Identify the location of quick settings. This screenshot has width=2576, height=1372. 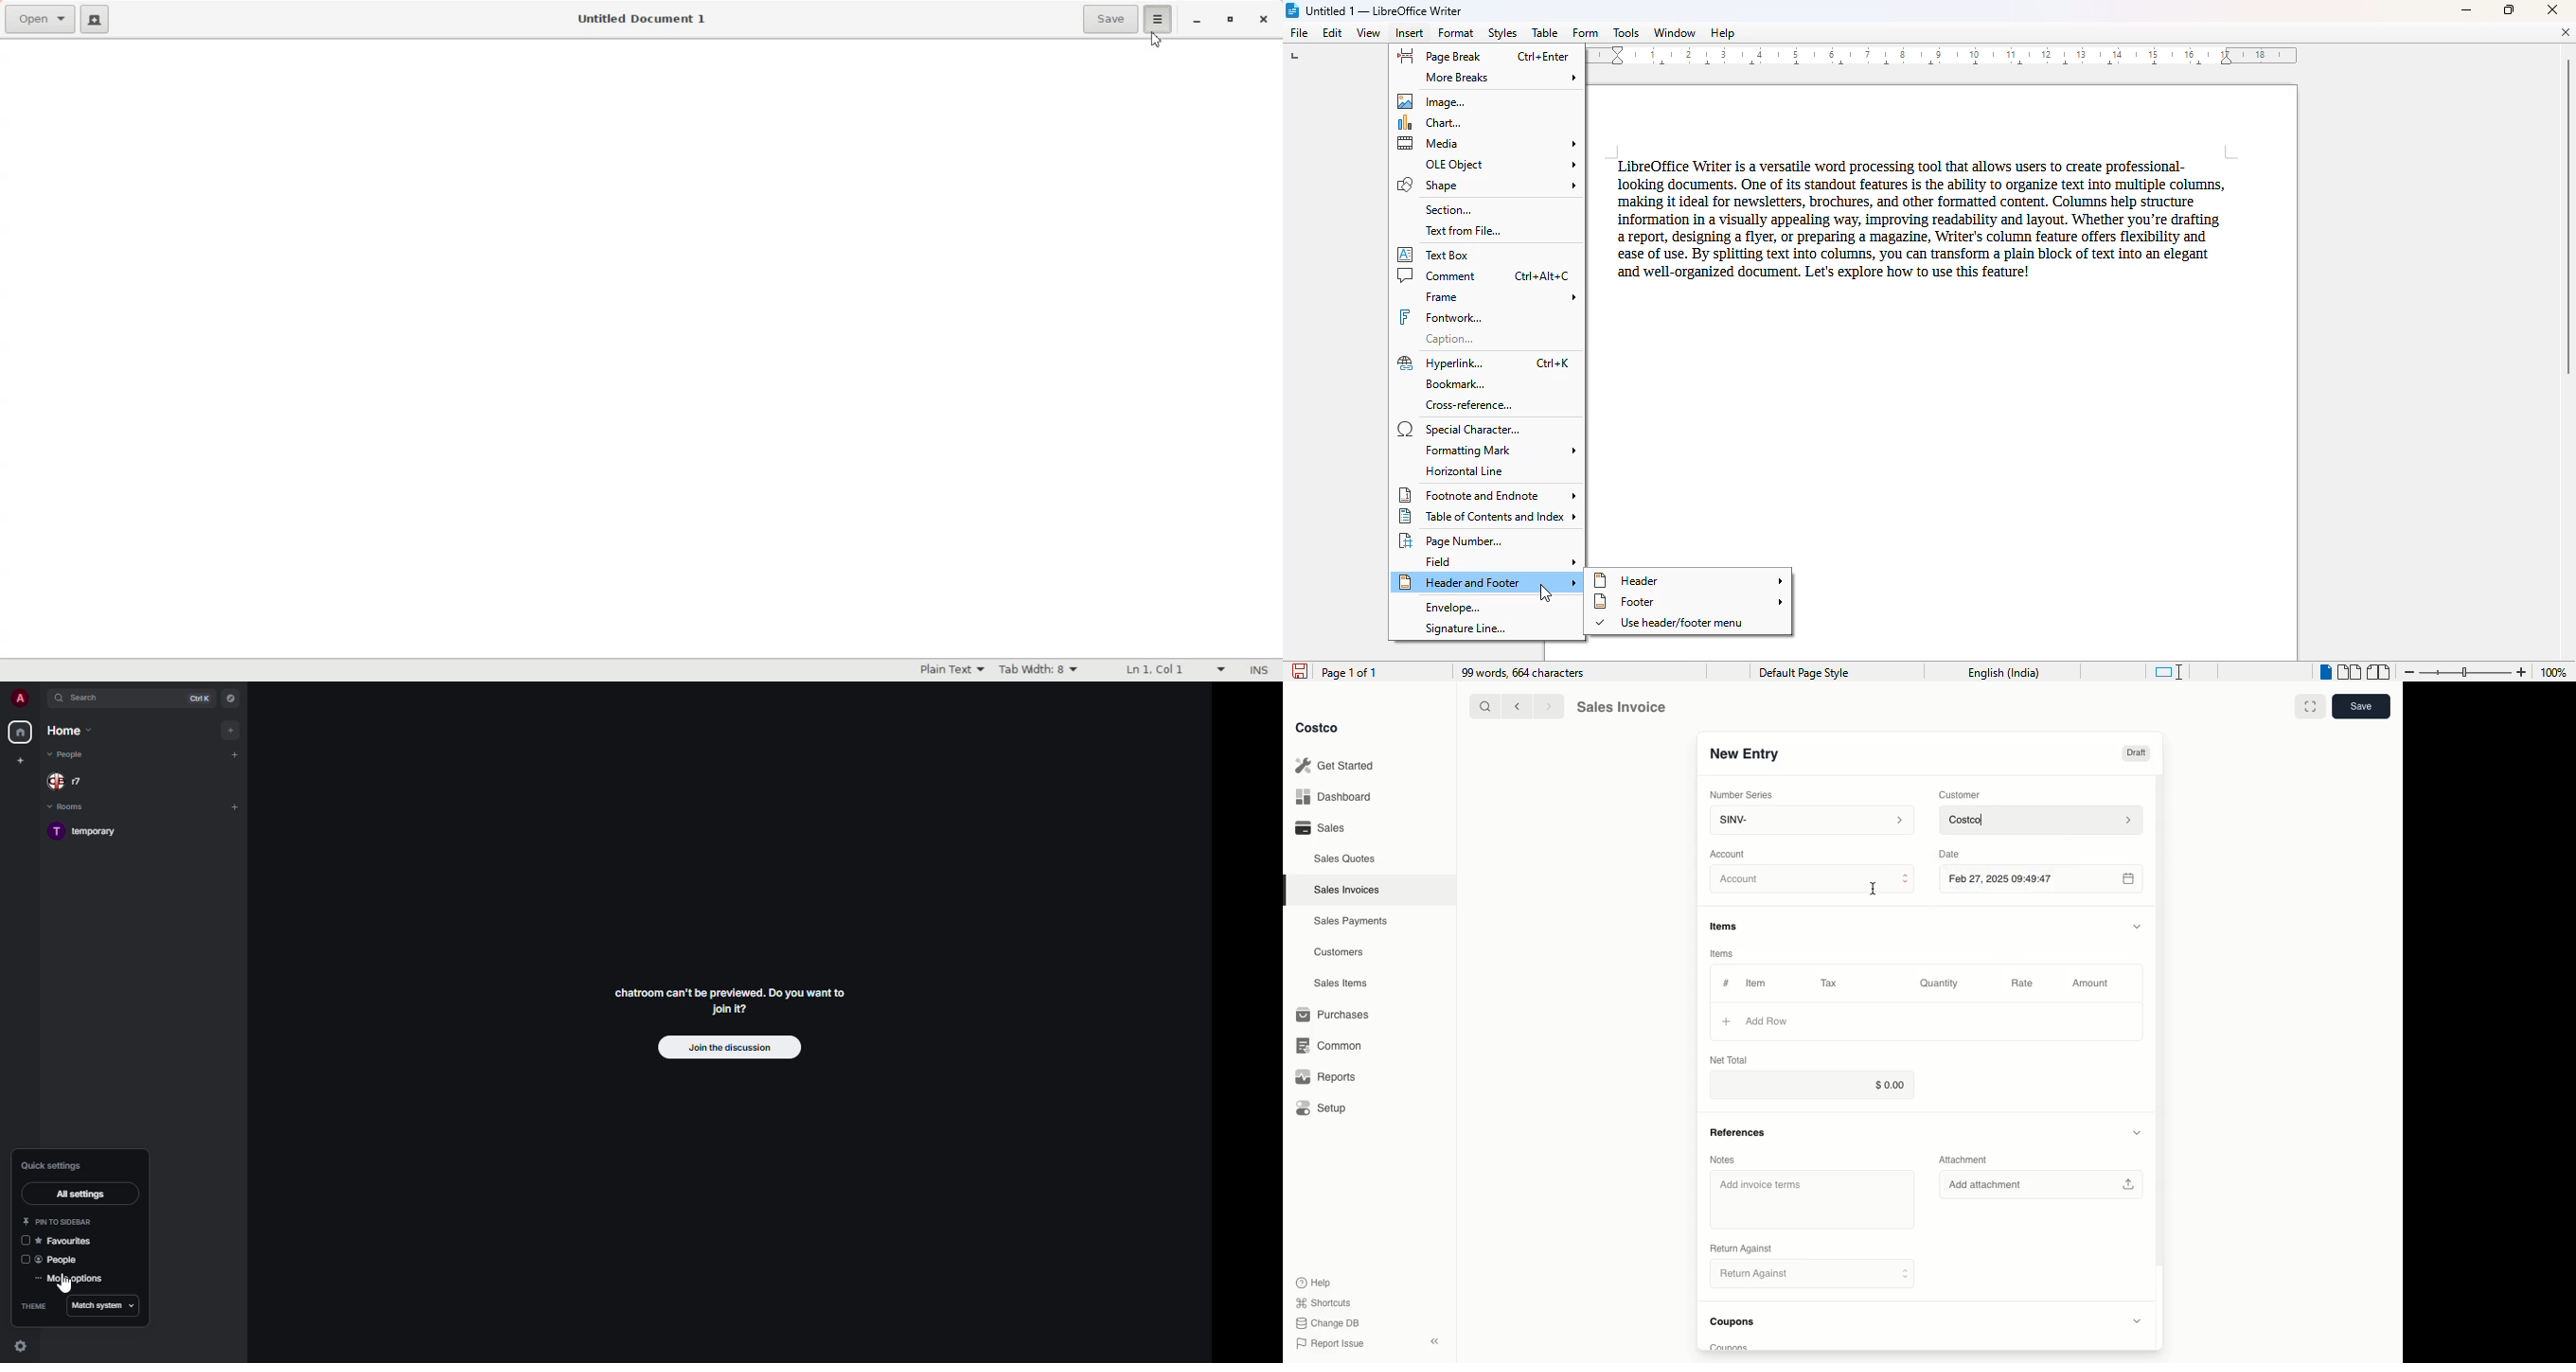
(53, 1164).